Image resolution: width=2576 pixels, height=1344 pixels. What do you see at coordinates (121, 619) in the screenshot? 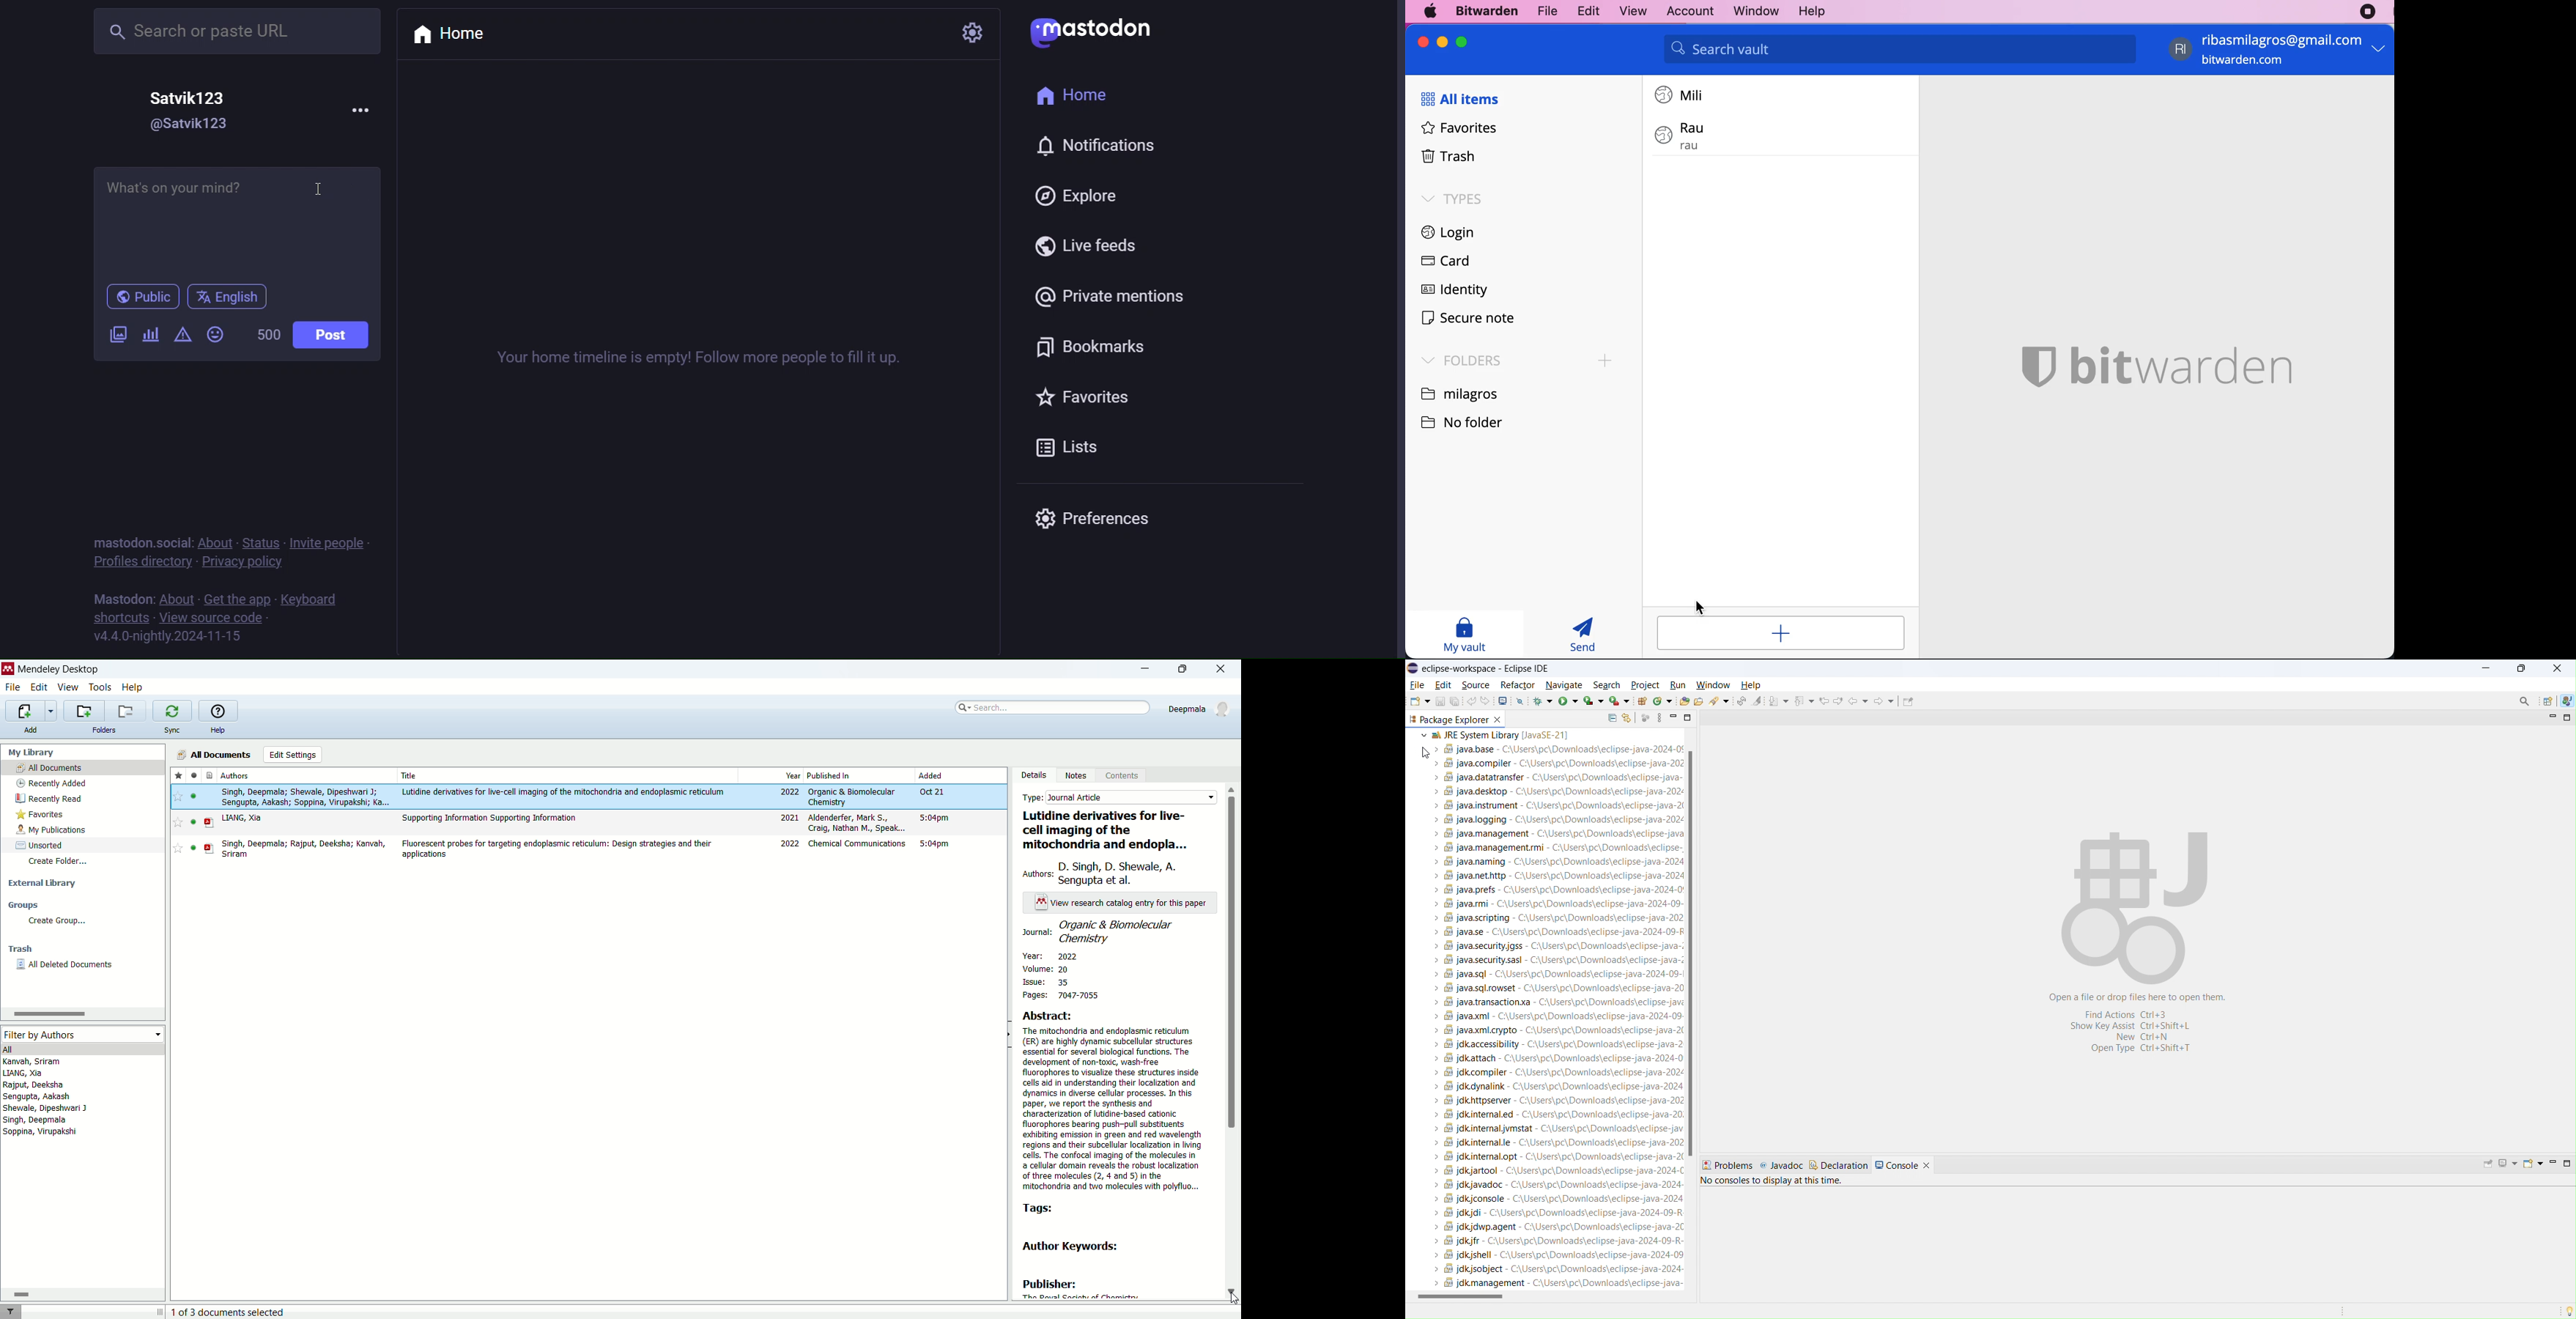
I see `shortcut` at bounding box center [121, 619].